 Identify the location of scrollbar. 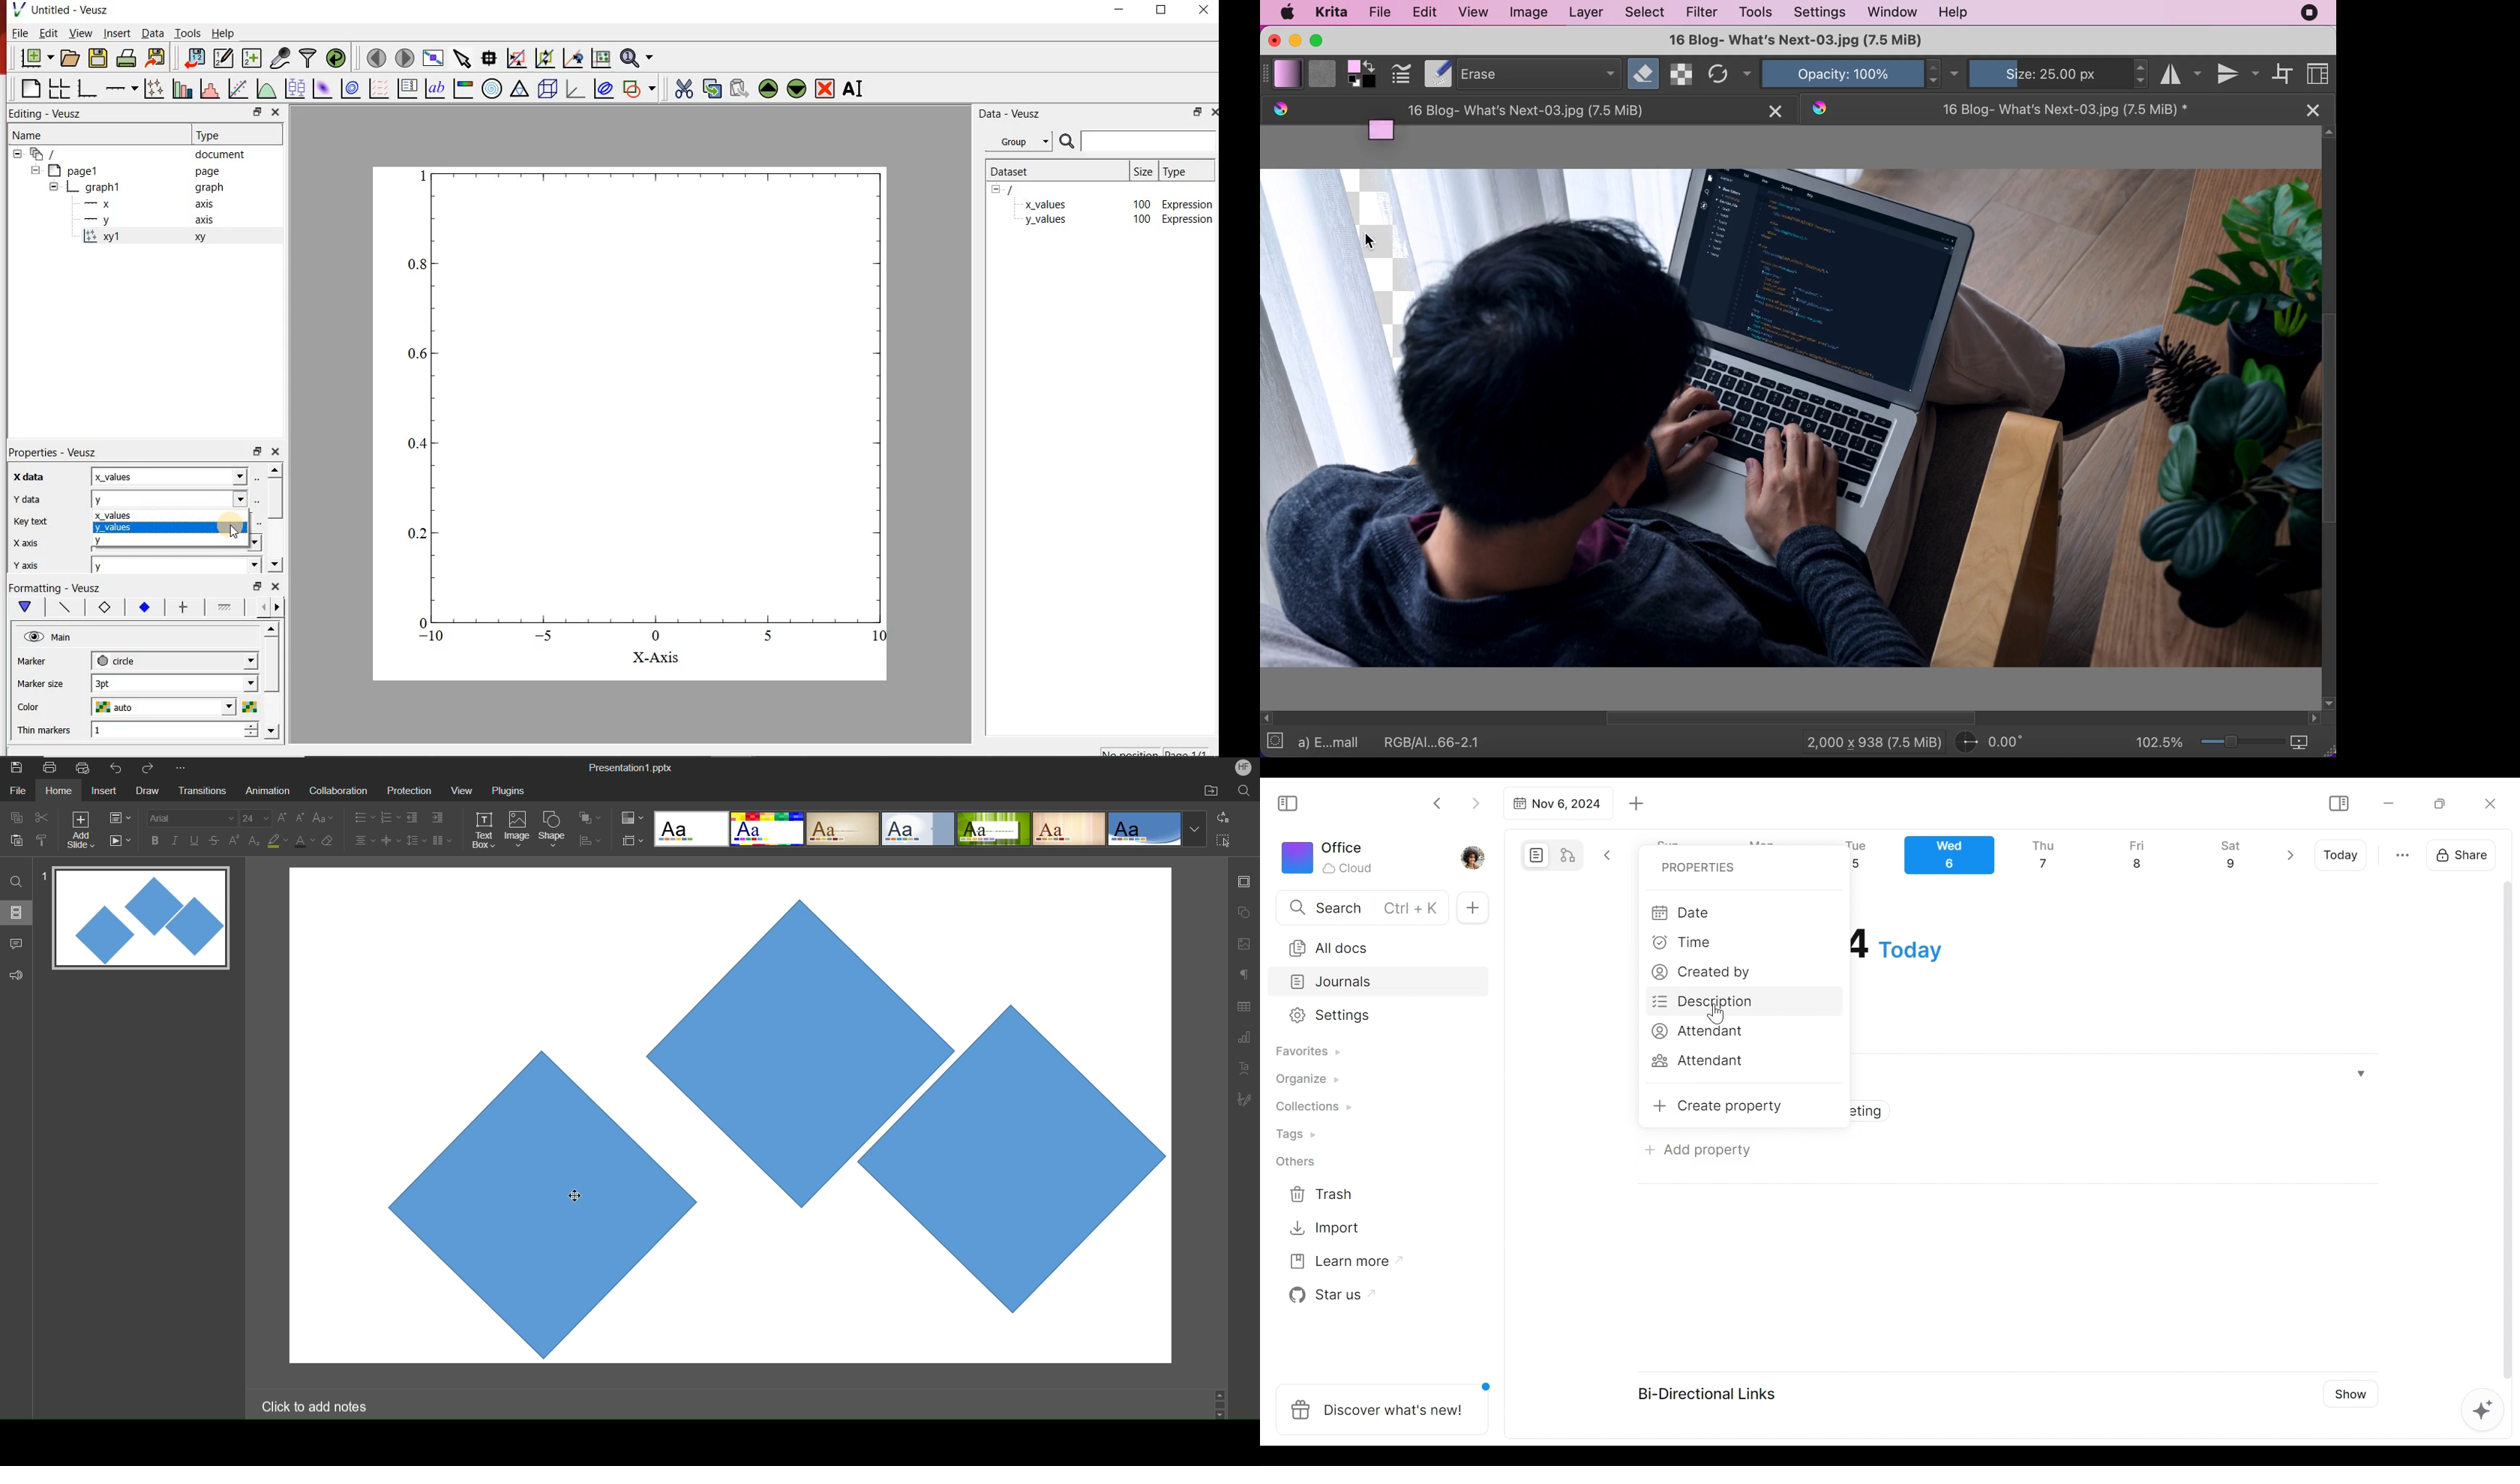
(1219, 1404).